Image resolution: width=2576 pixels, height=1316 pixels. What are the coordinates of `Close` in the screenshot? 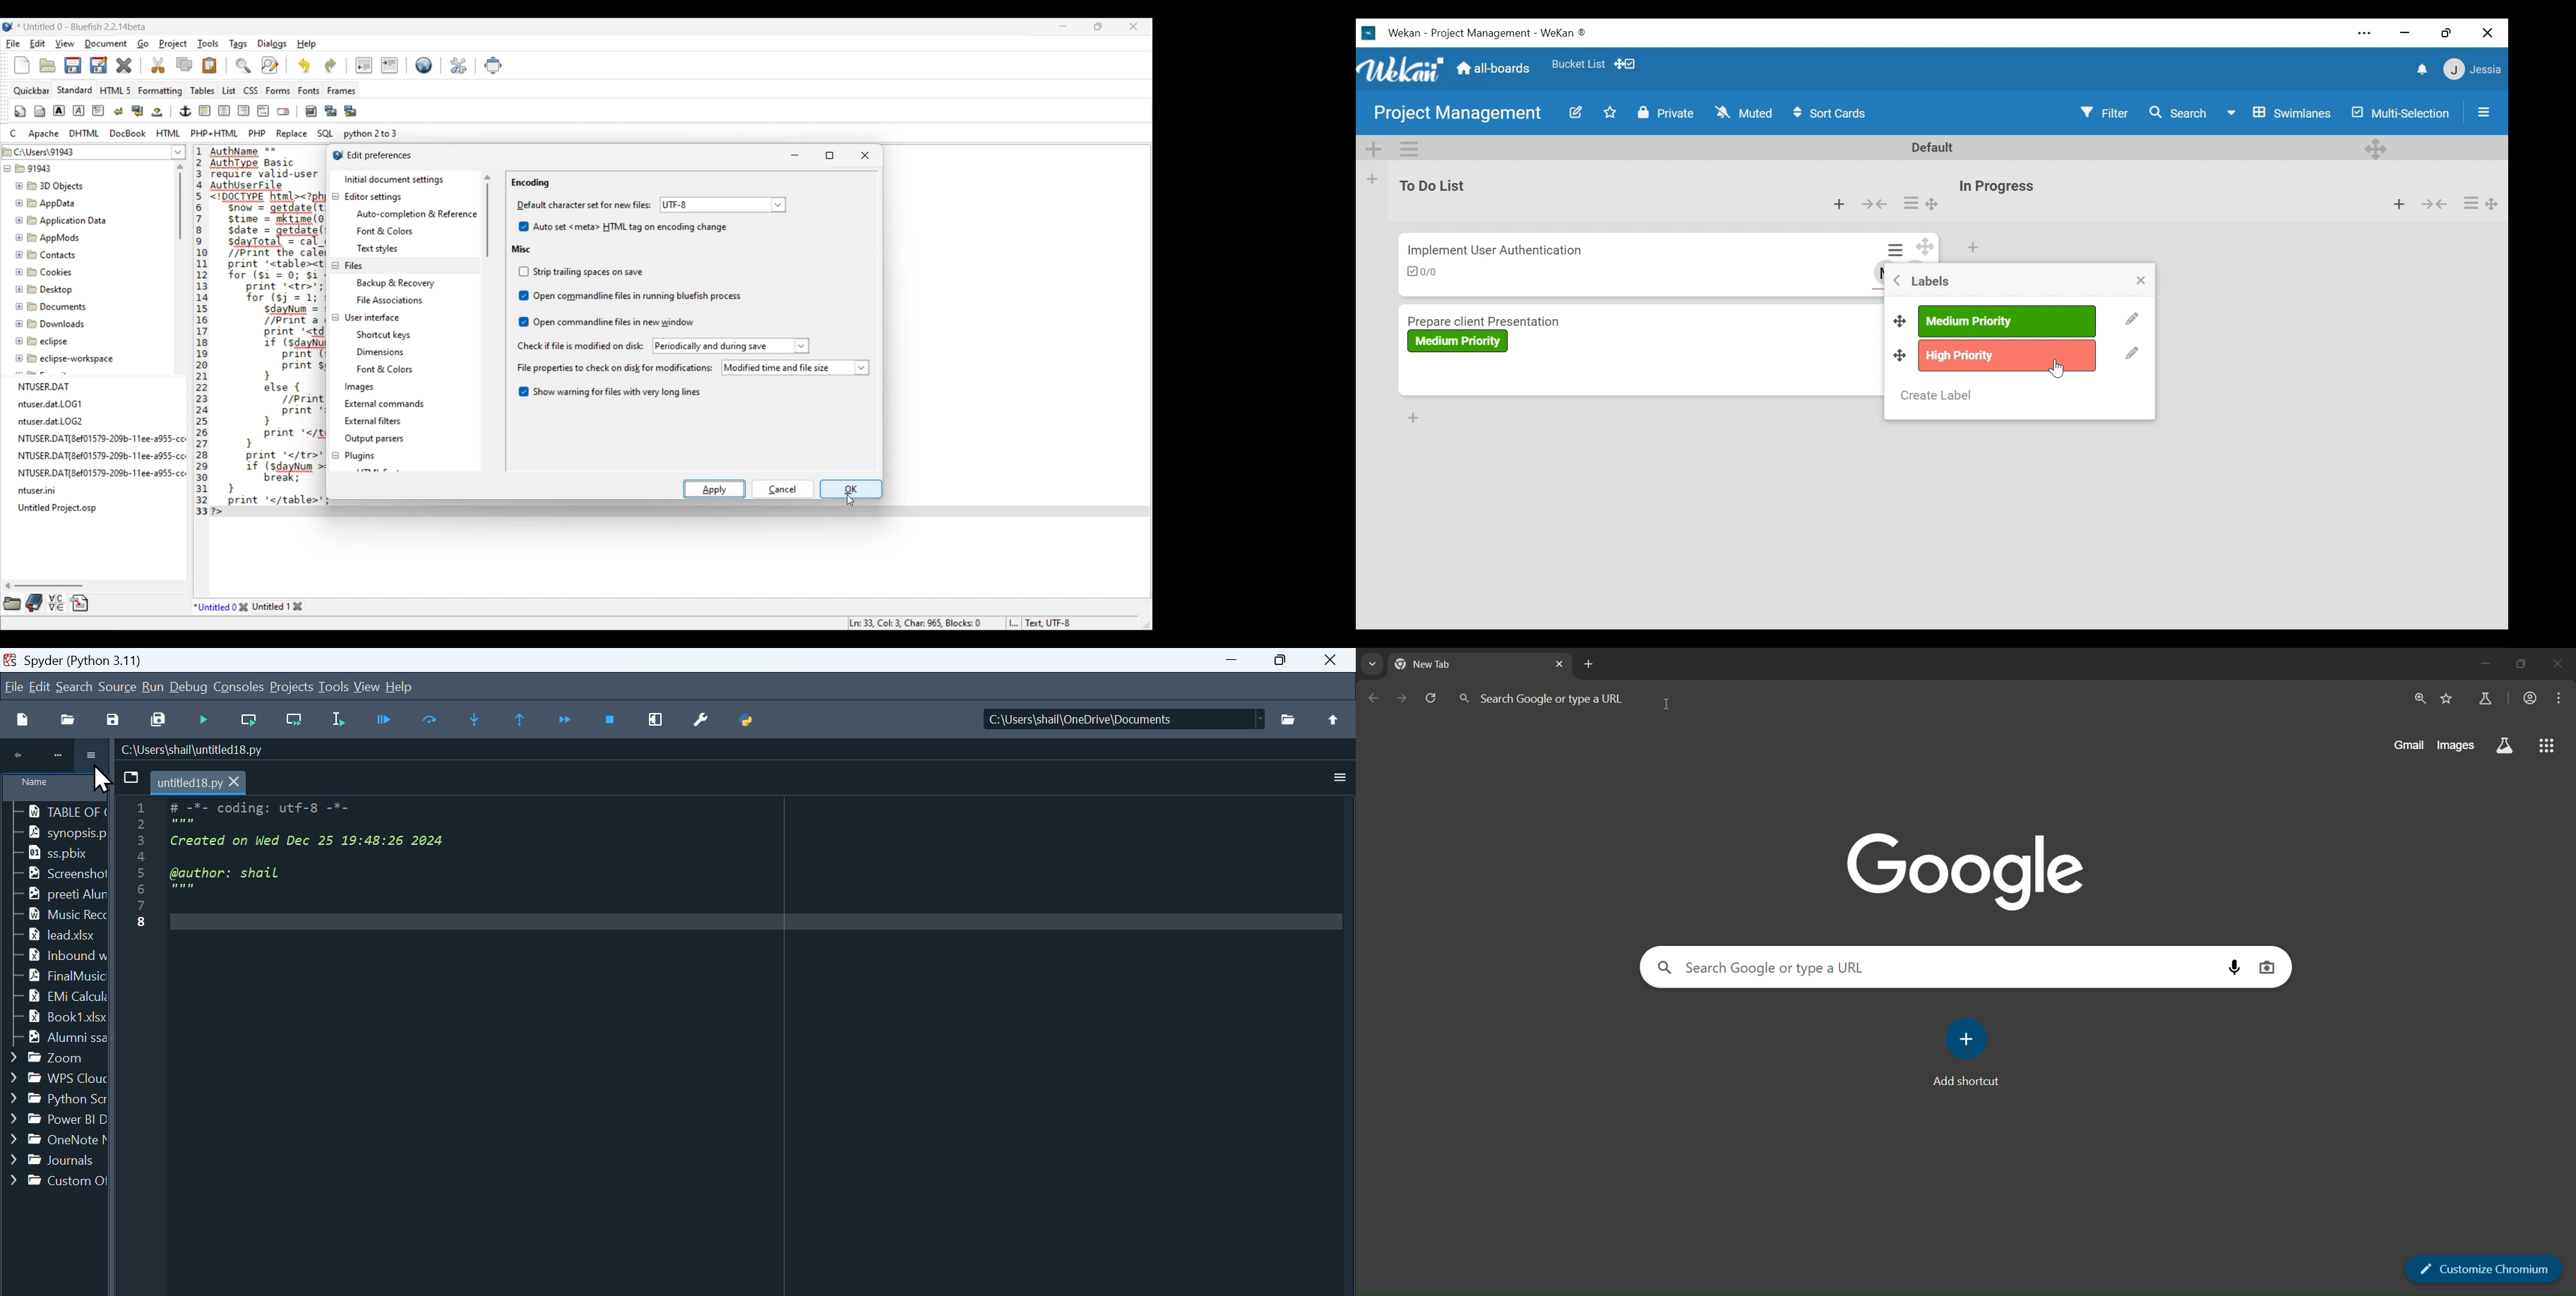 It's located at (1335, 659).